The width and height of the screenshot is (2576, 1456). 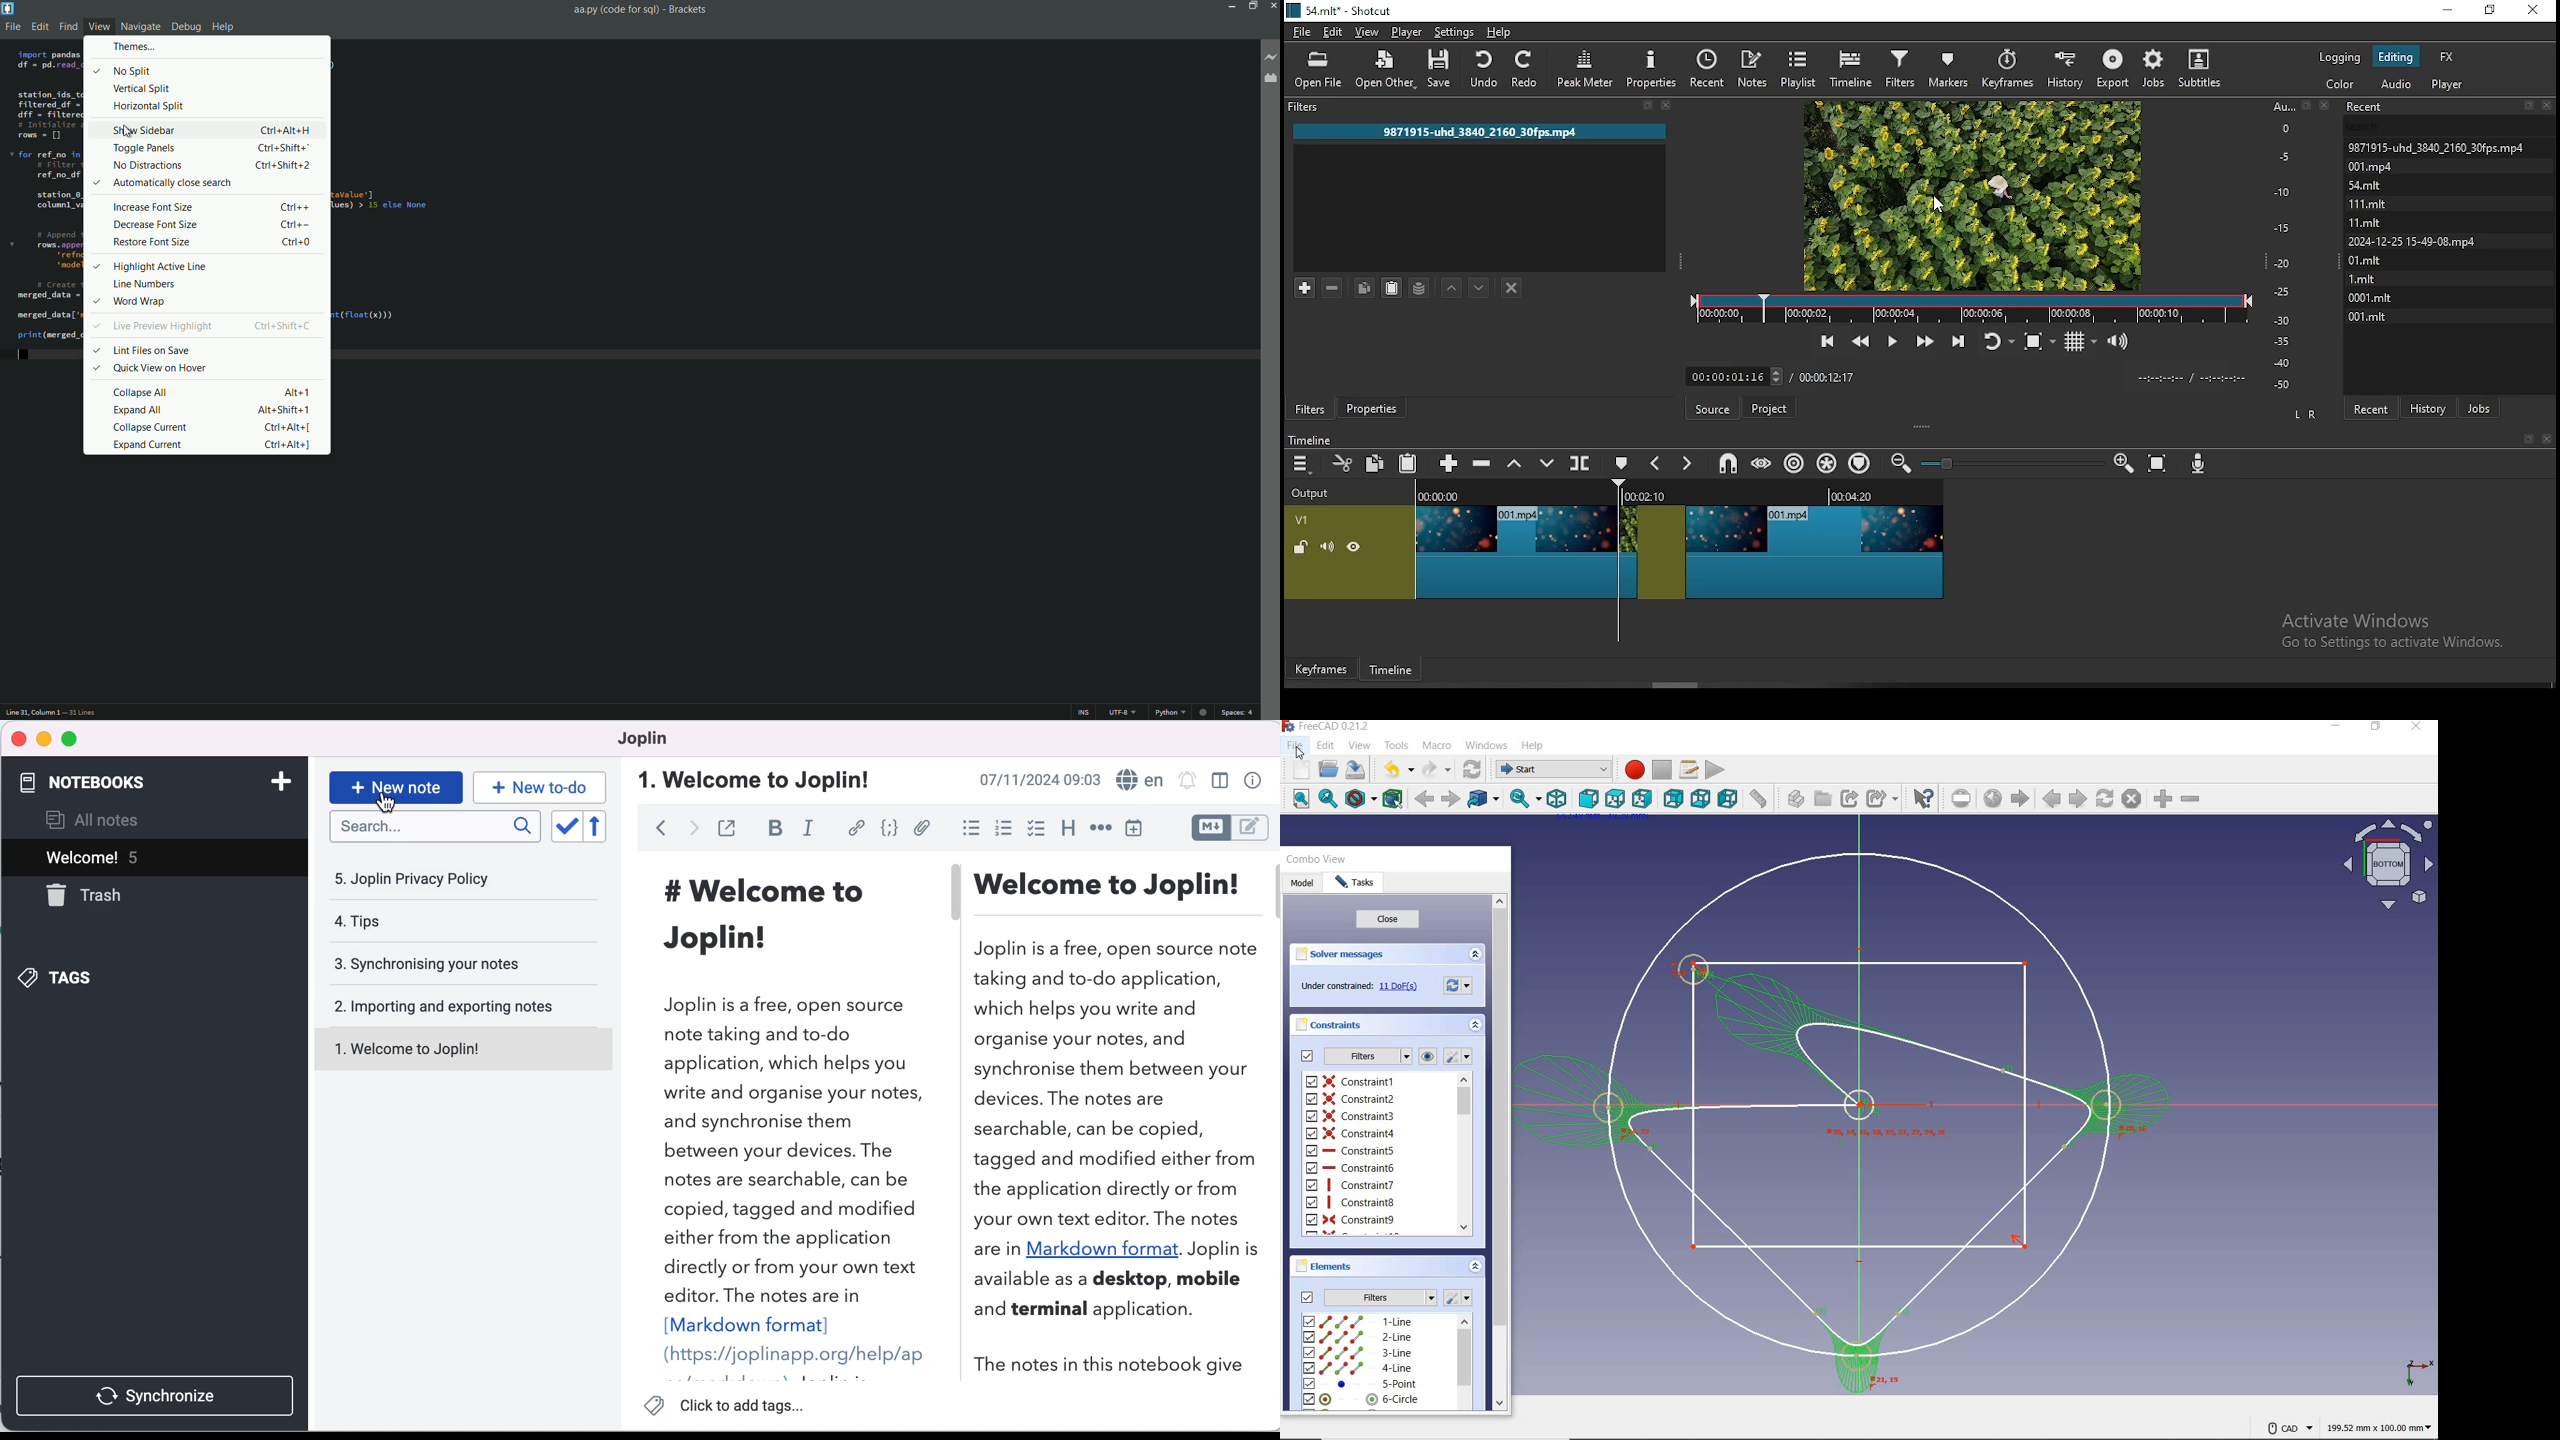 What do you see at coordinates (2531, 11) in the screenshot?
I see `close window` at bounding box center [2531, 11].